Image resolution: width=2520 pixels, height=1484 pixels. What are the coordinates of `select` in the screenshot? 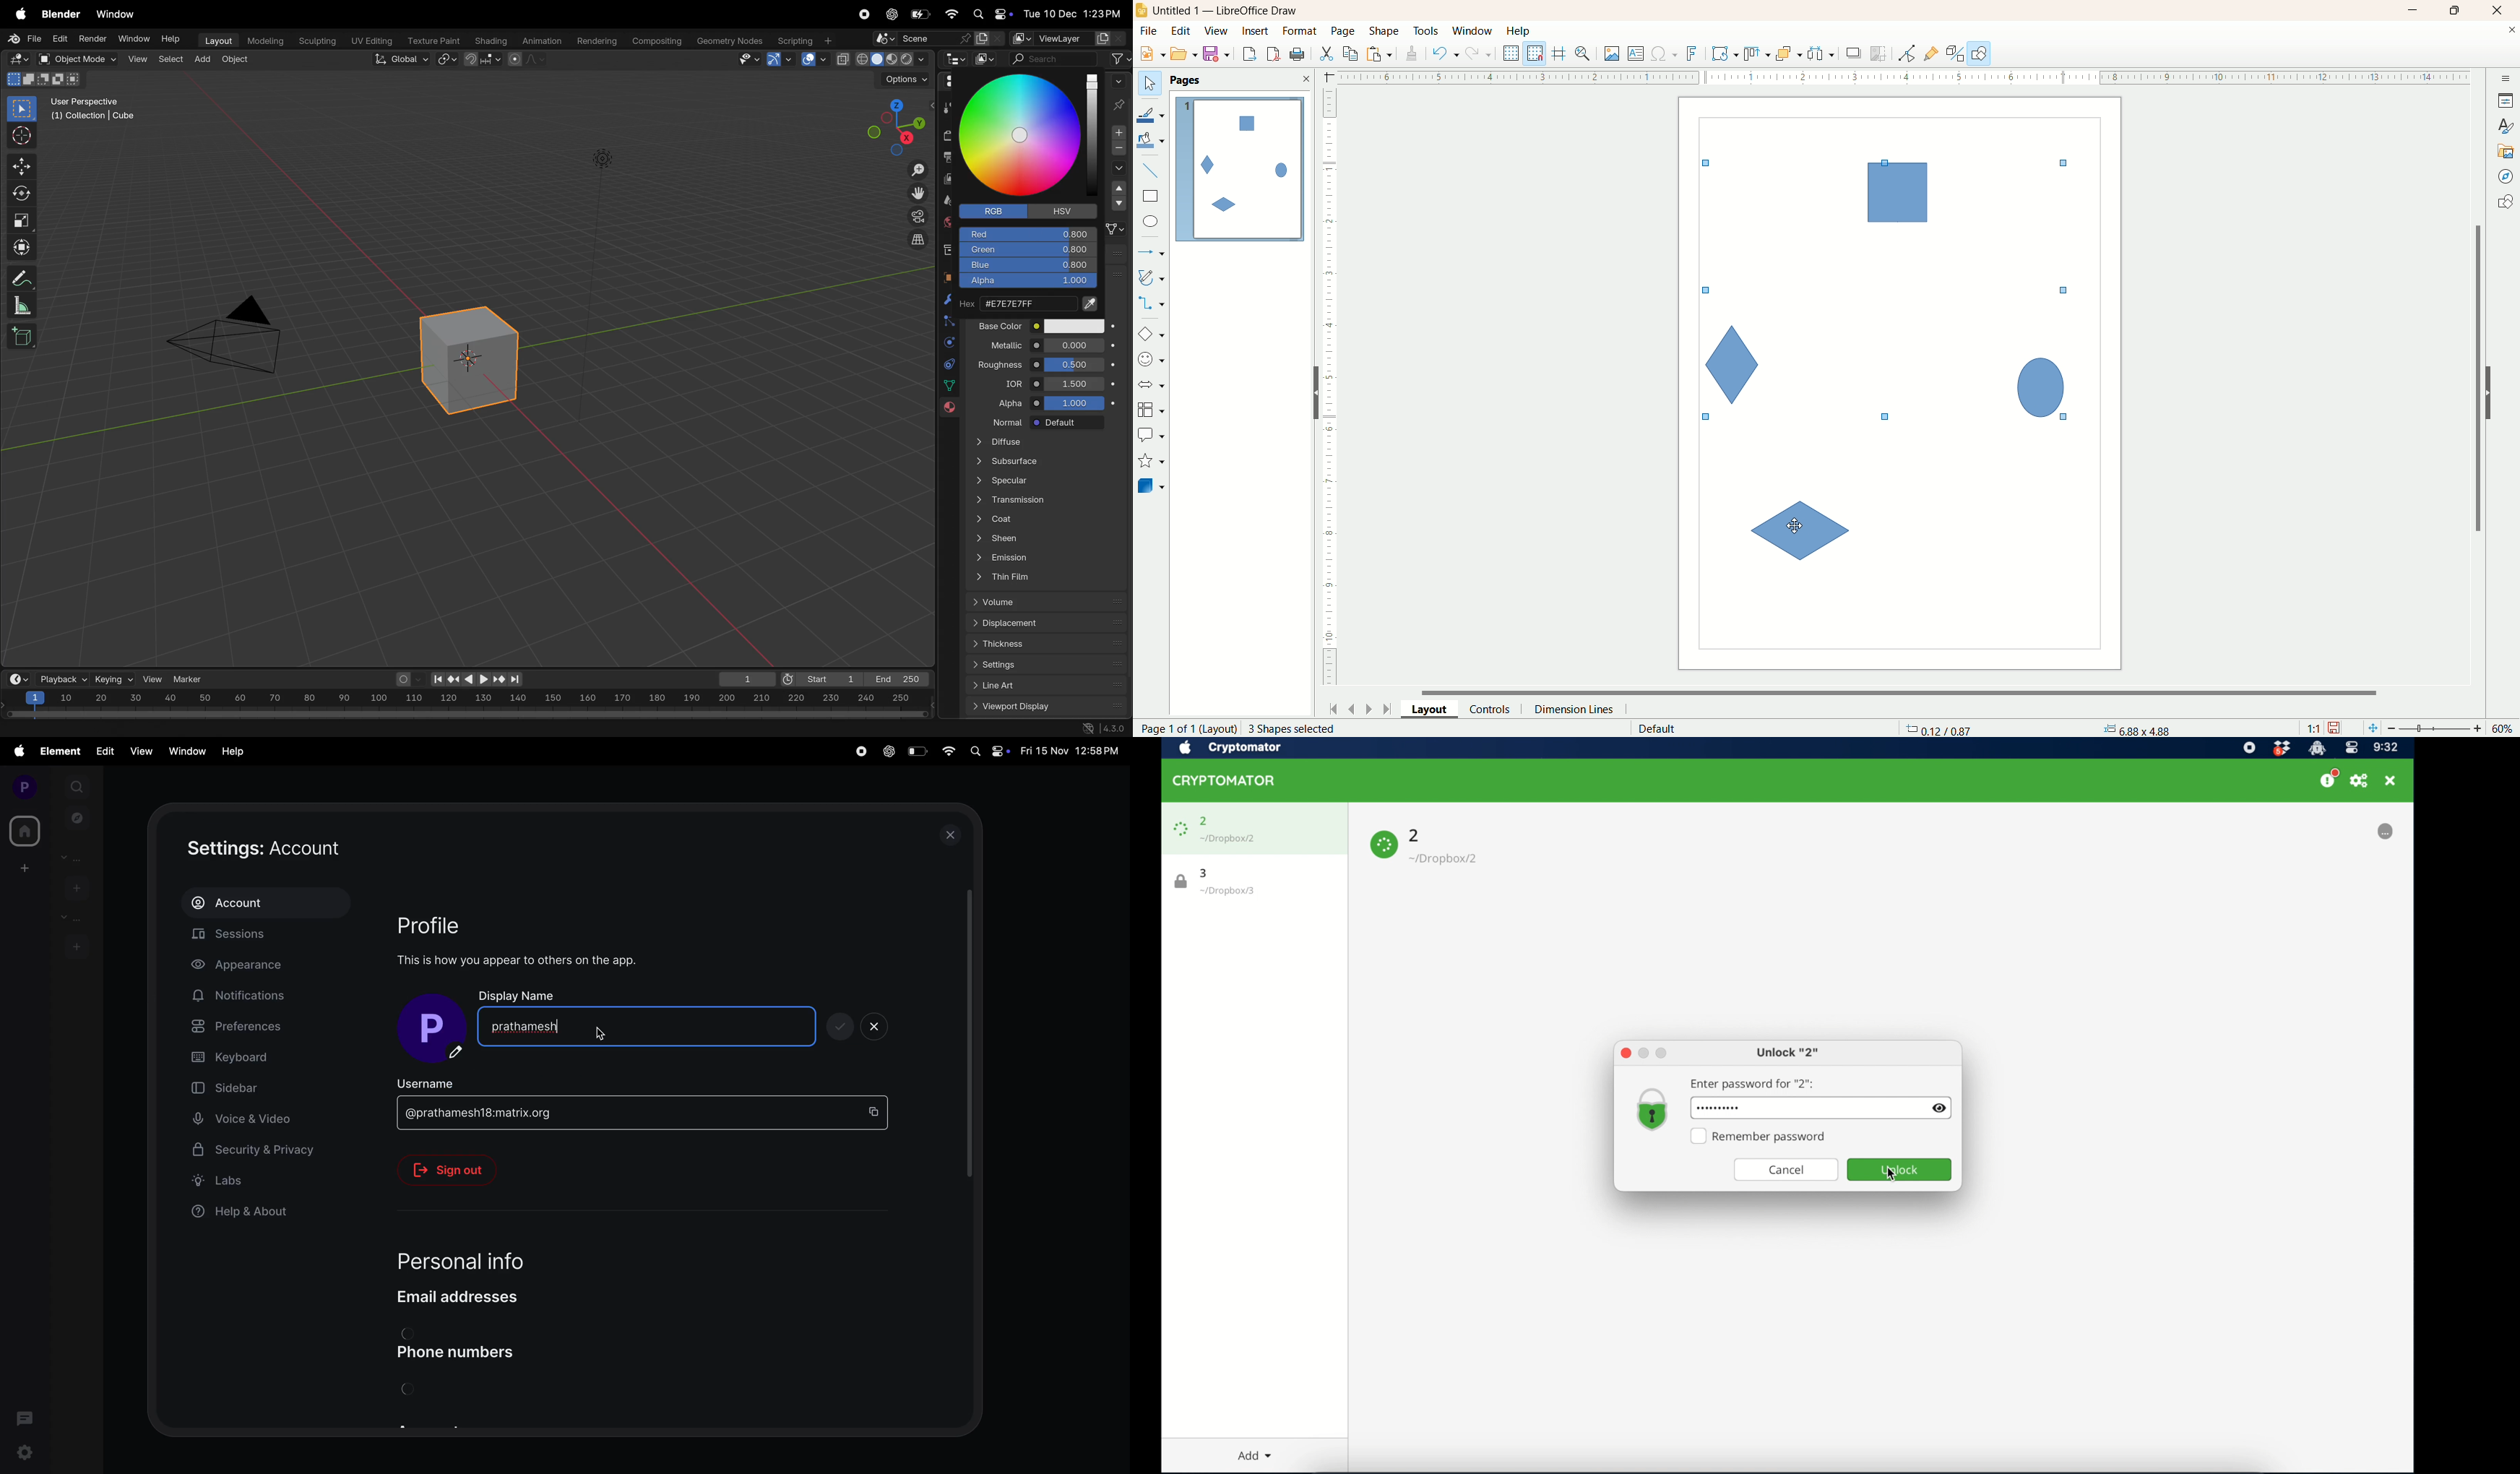 It's located at (170, 59).